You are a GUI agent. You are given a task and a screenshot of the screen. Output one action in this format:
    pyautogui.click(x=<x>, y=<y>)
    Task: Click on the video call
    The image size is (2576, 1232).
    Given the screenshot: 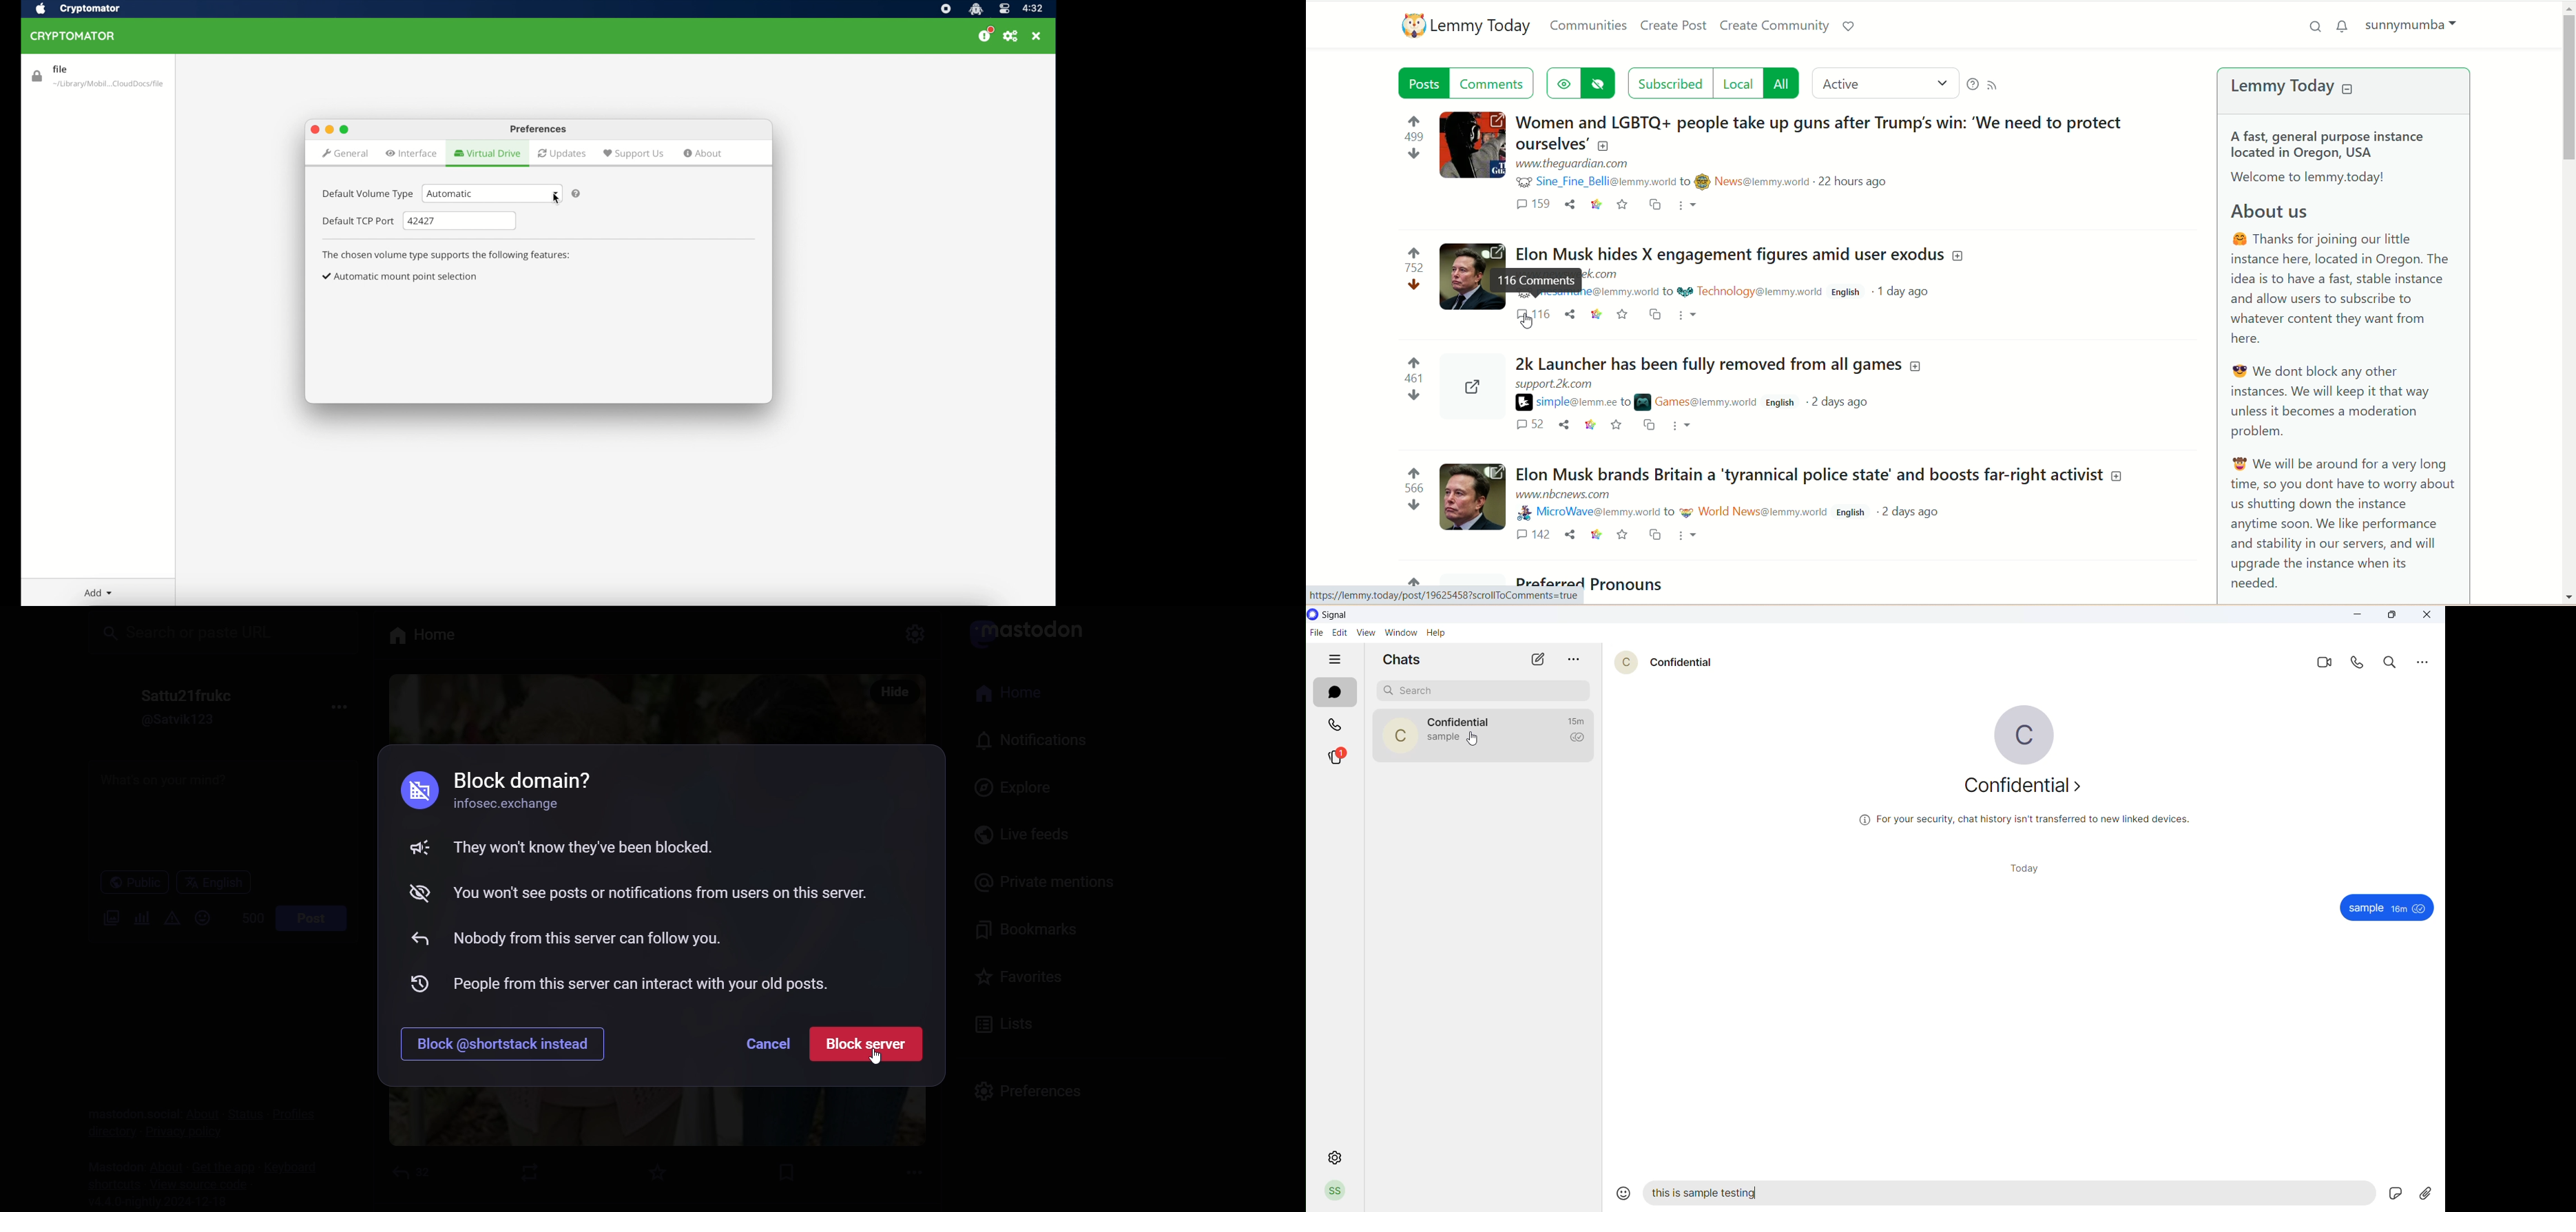 What is the action you would take?
    pyautogui.click(x=2328, y=661)
    